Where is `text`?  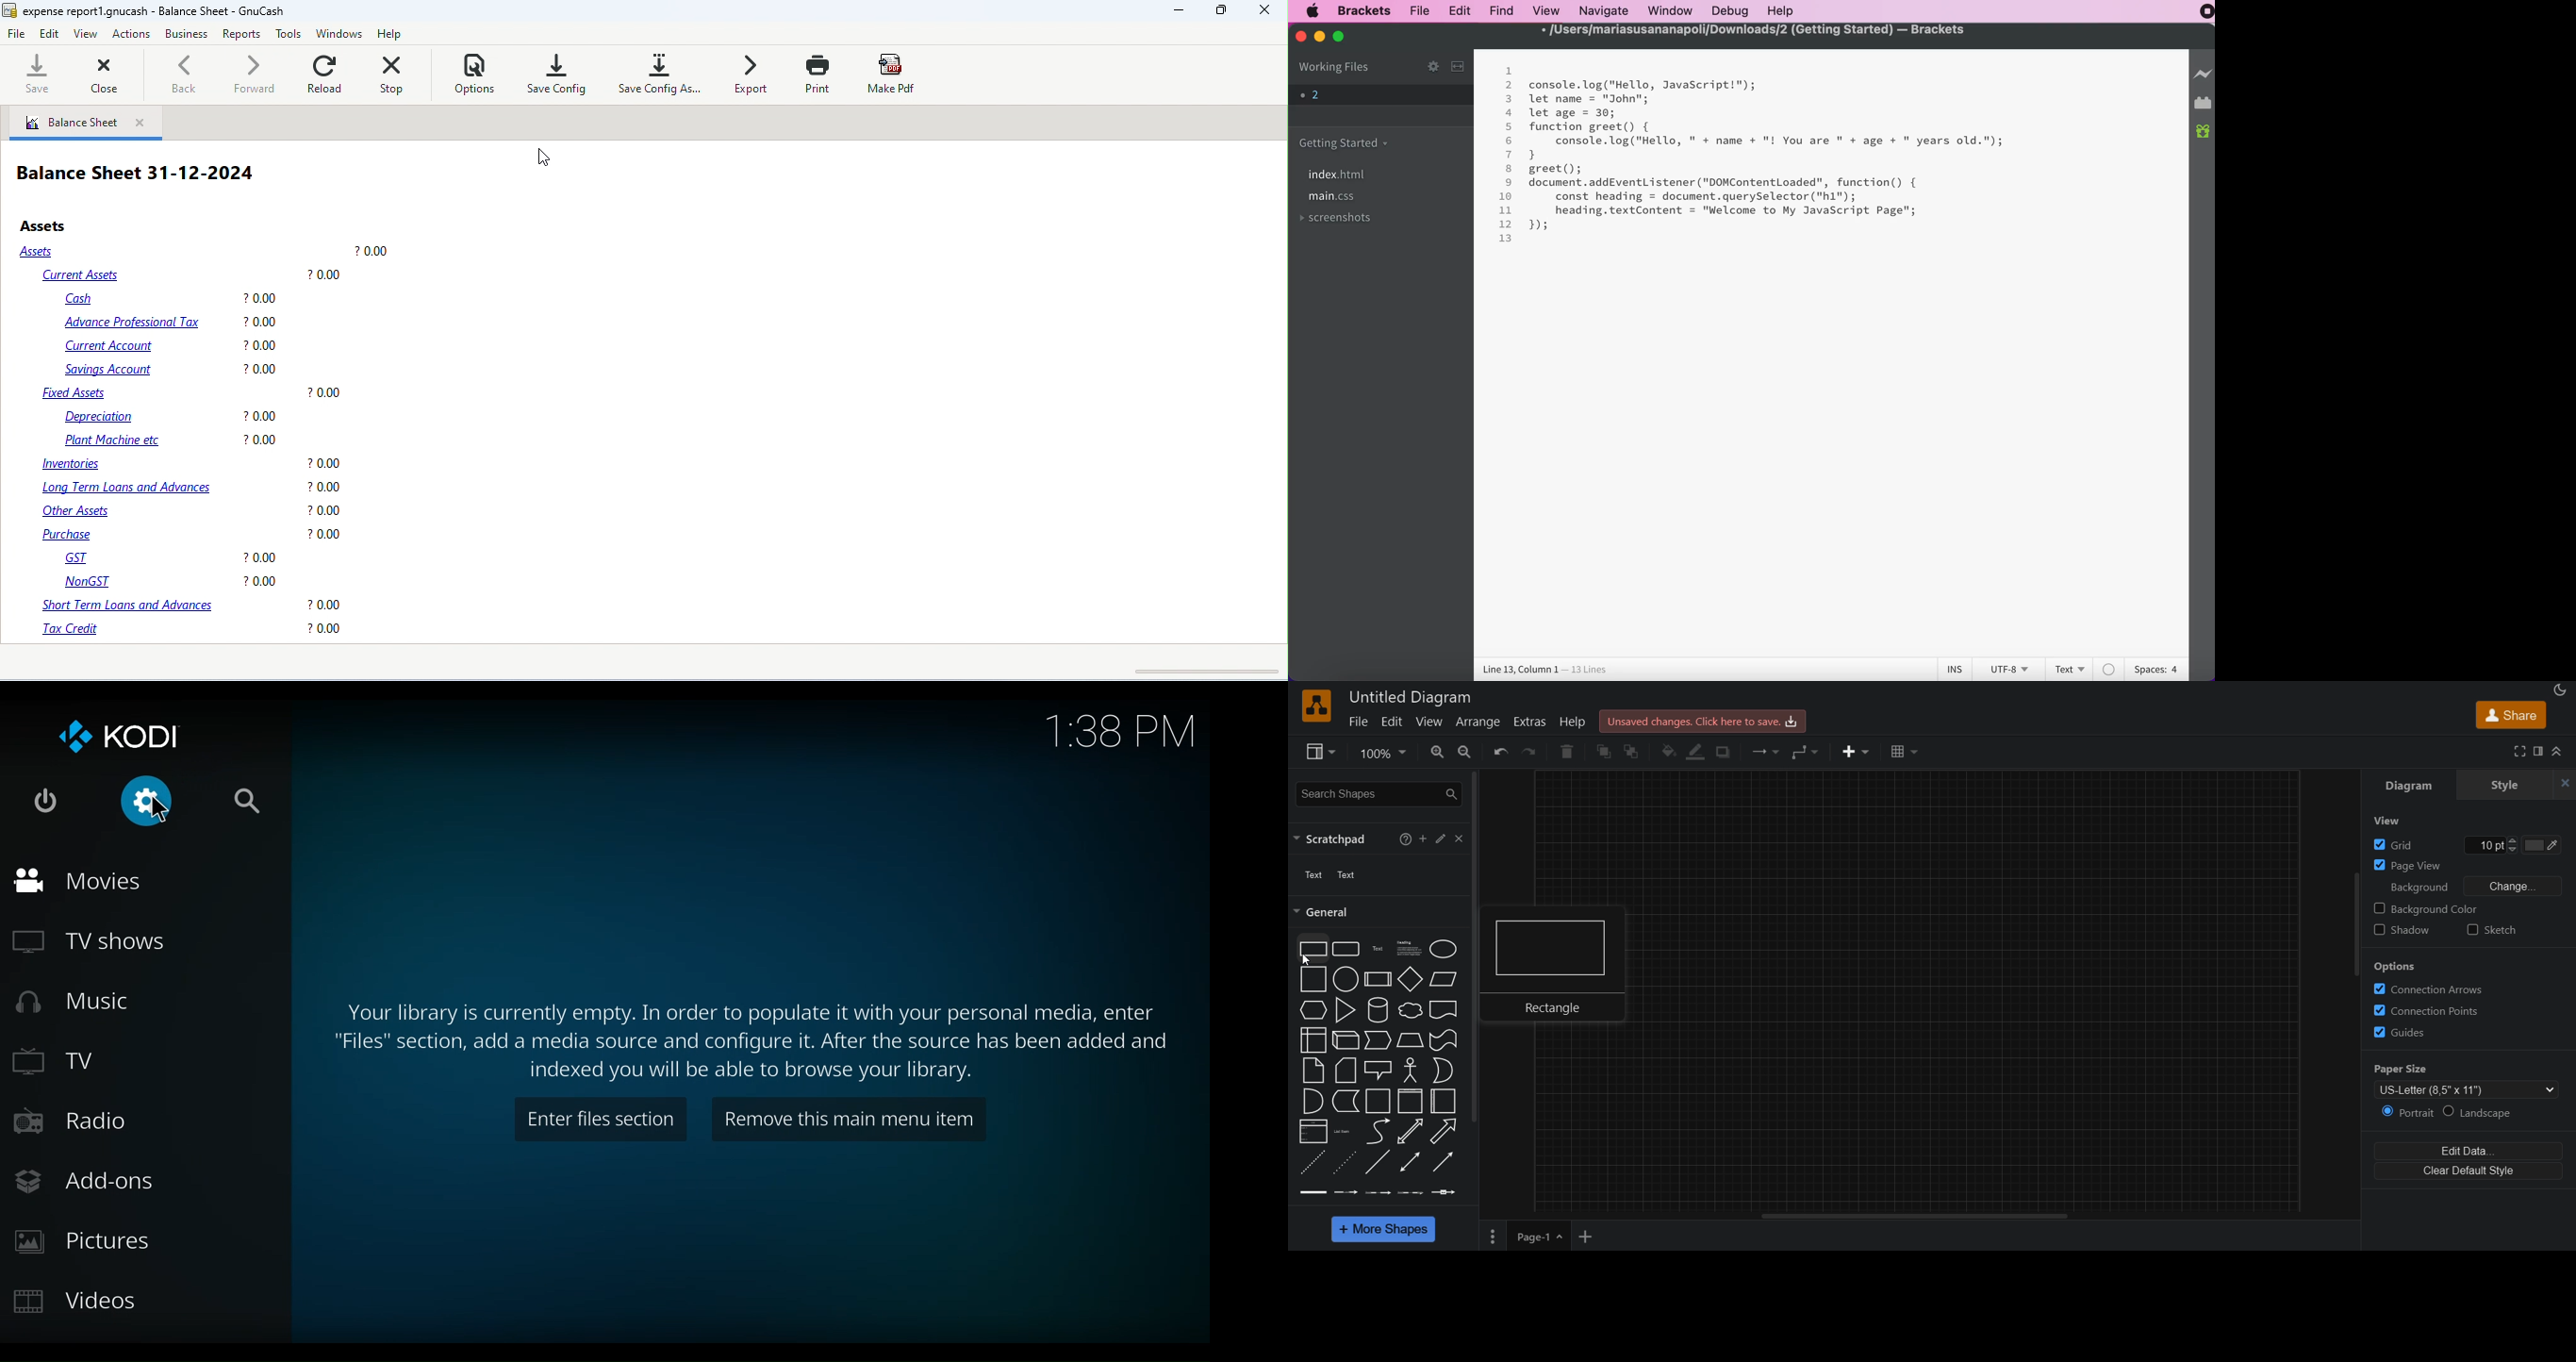 text is located at coordinates (2070, 668).